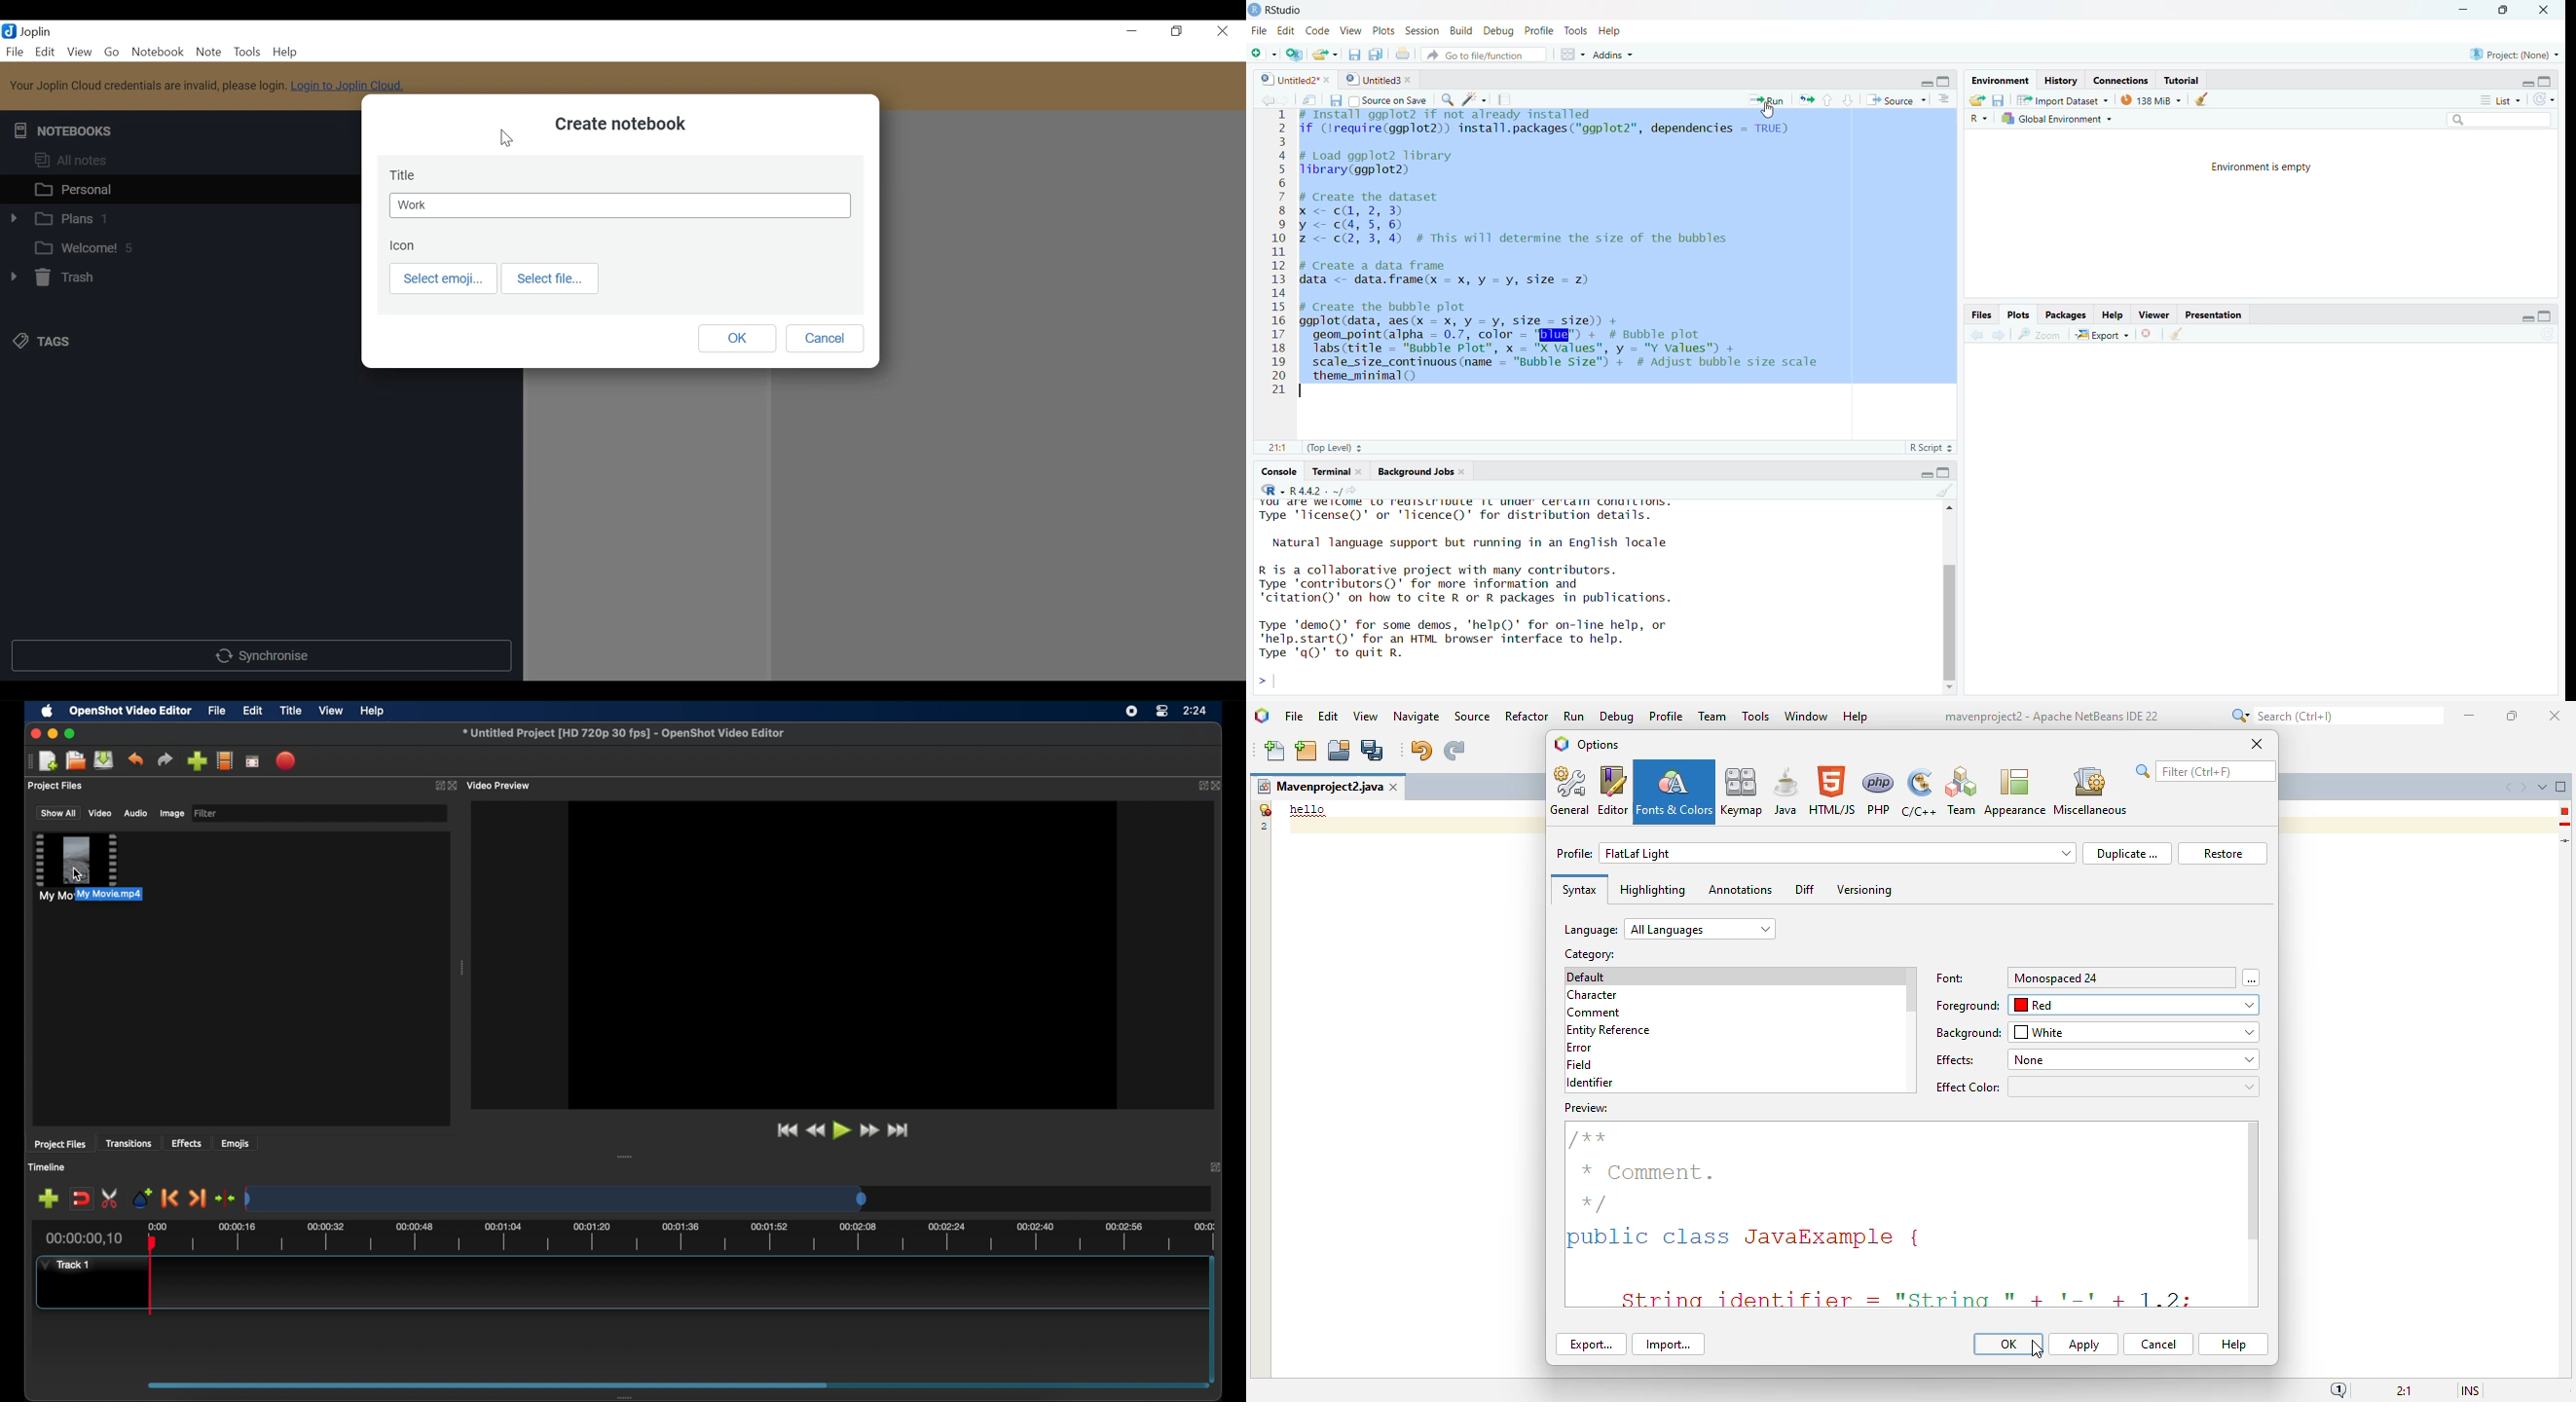  What do you see at coordinates (1293, 79) in the screenshot?
I see `Untitled2` at bounding box center [1293, 79].